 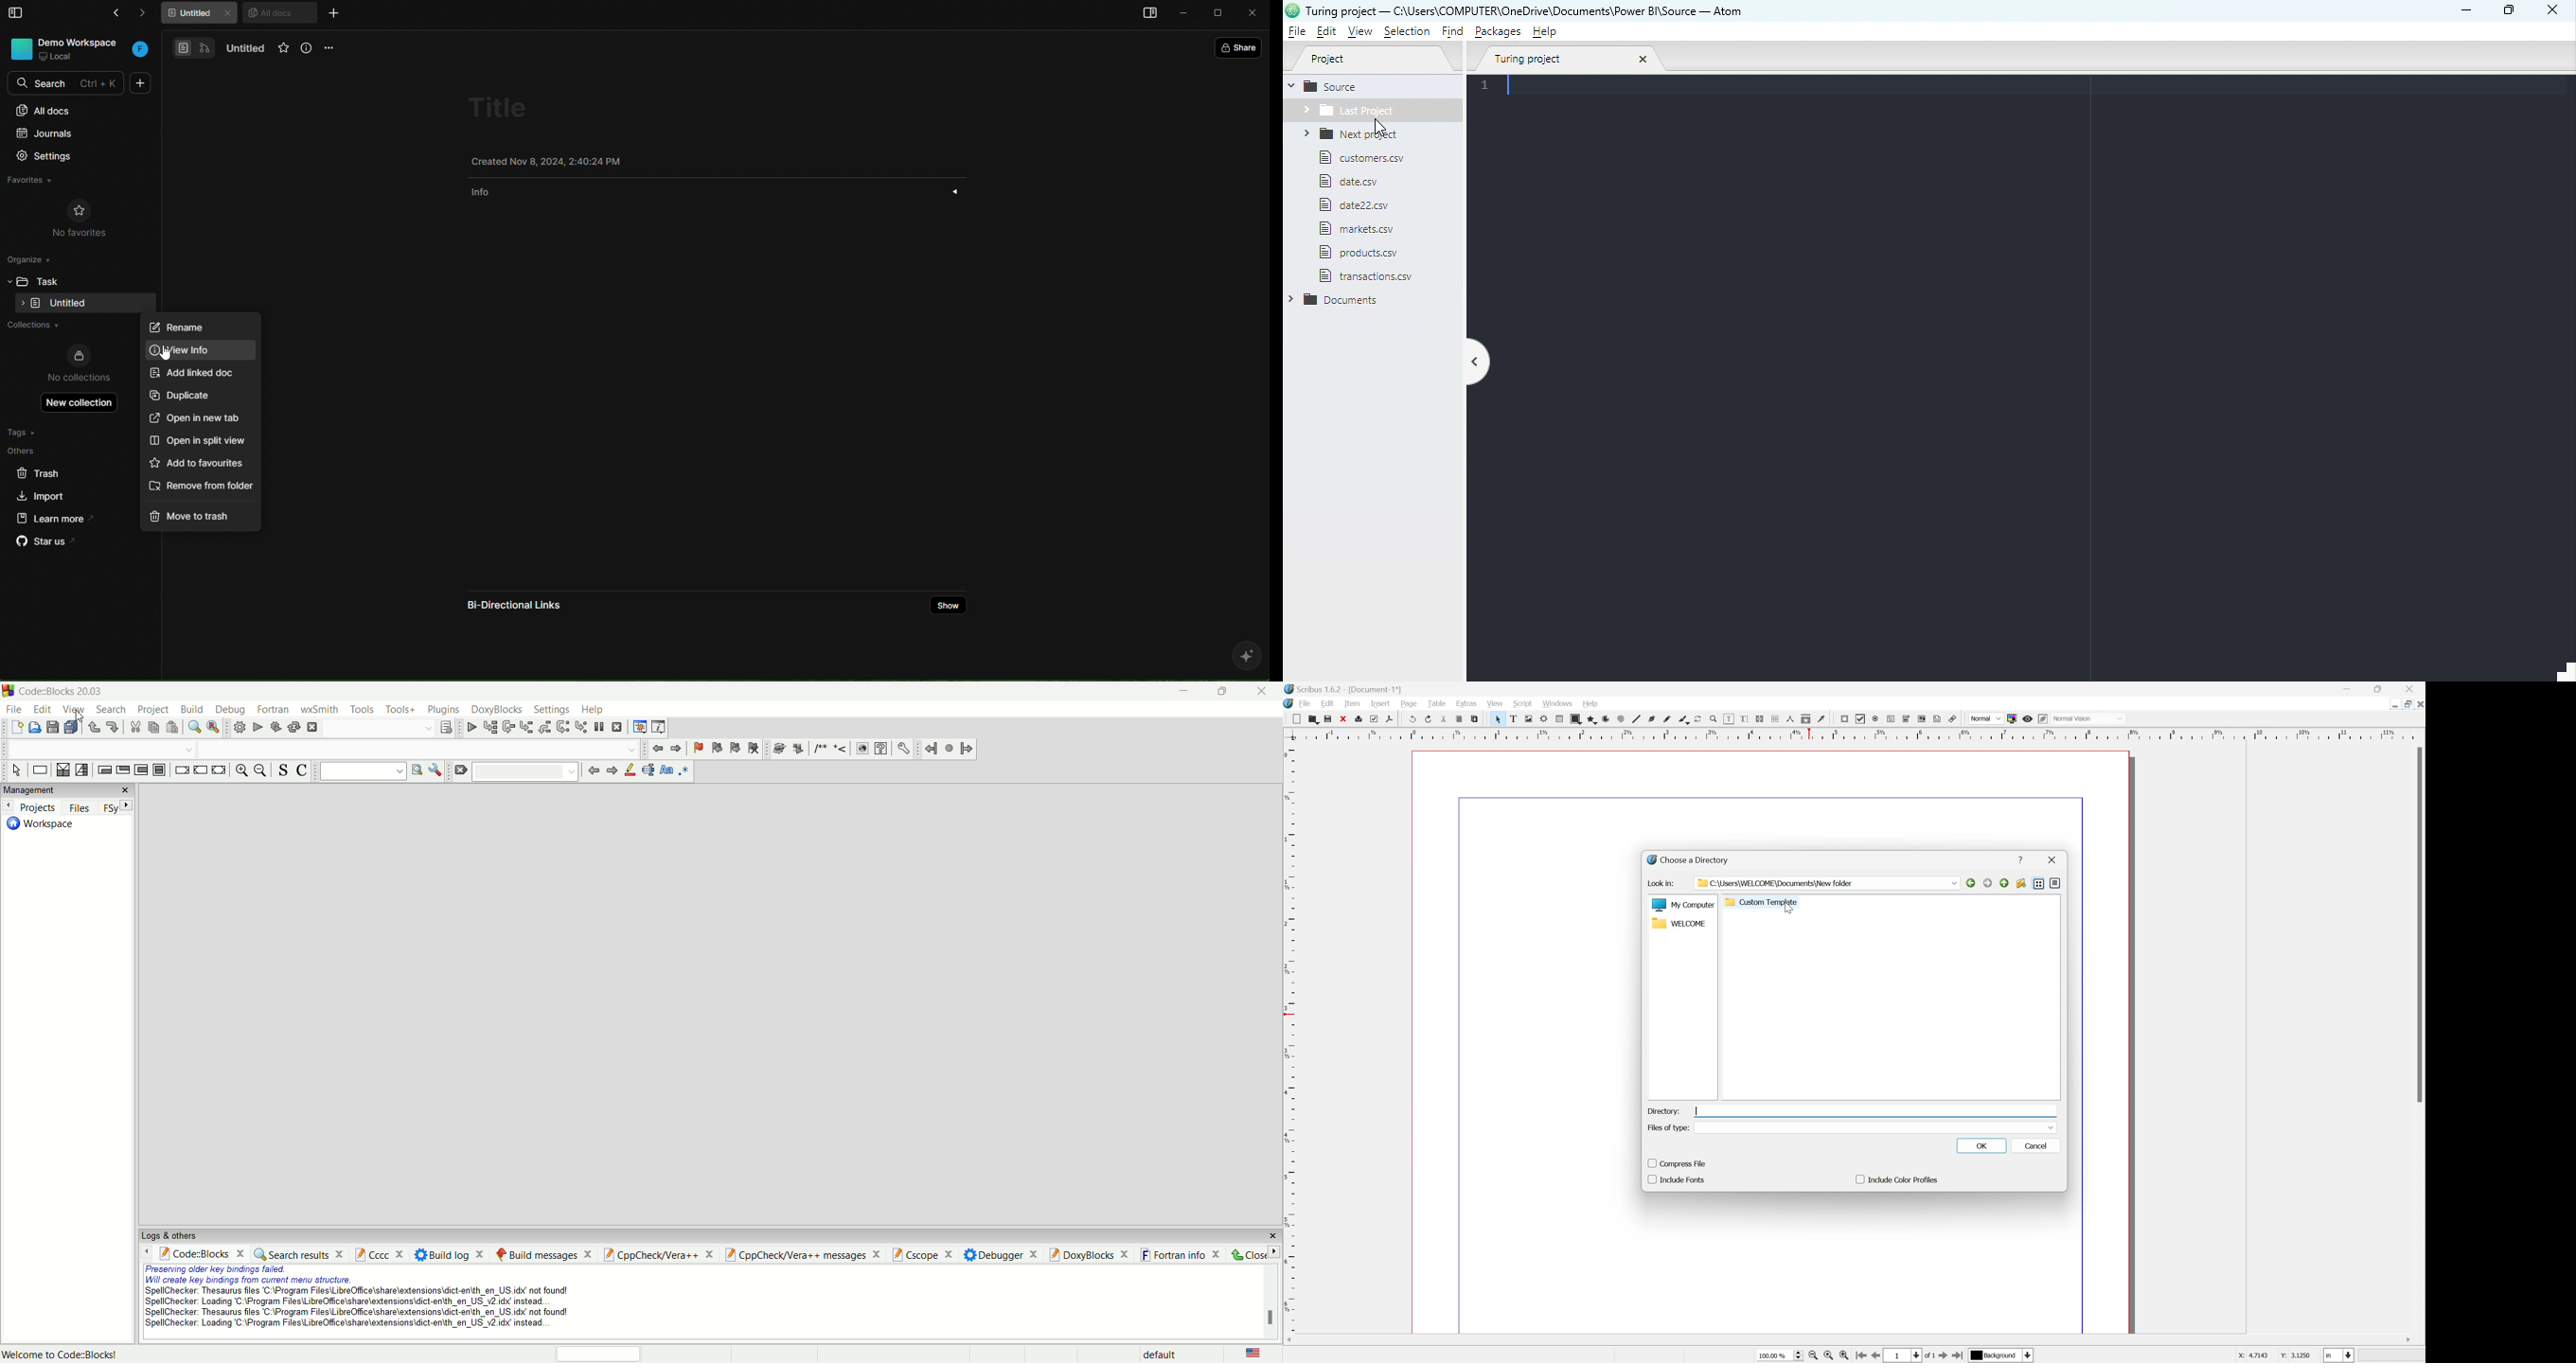 I want to click on Close, so click(x=2419, y=705).